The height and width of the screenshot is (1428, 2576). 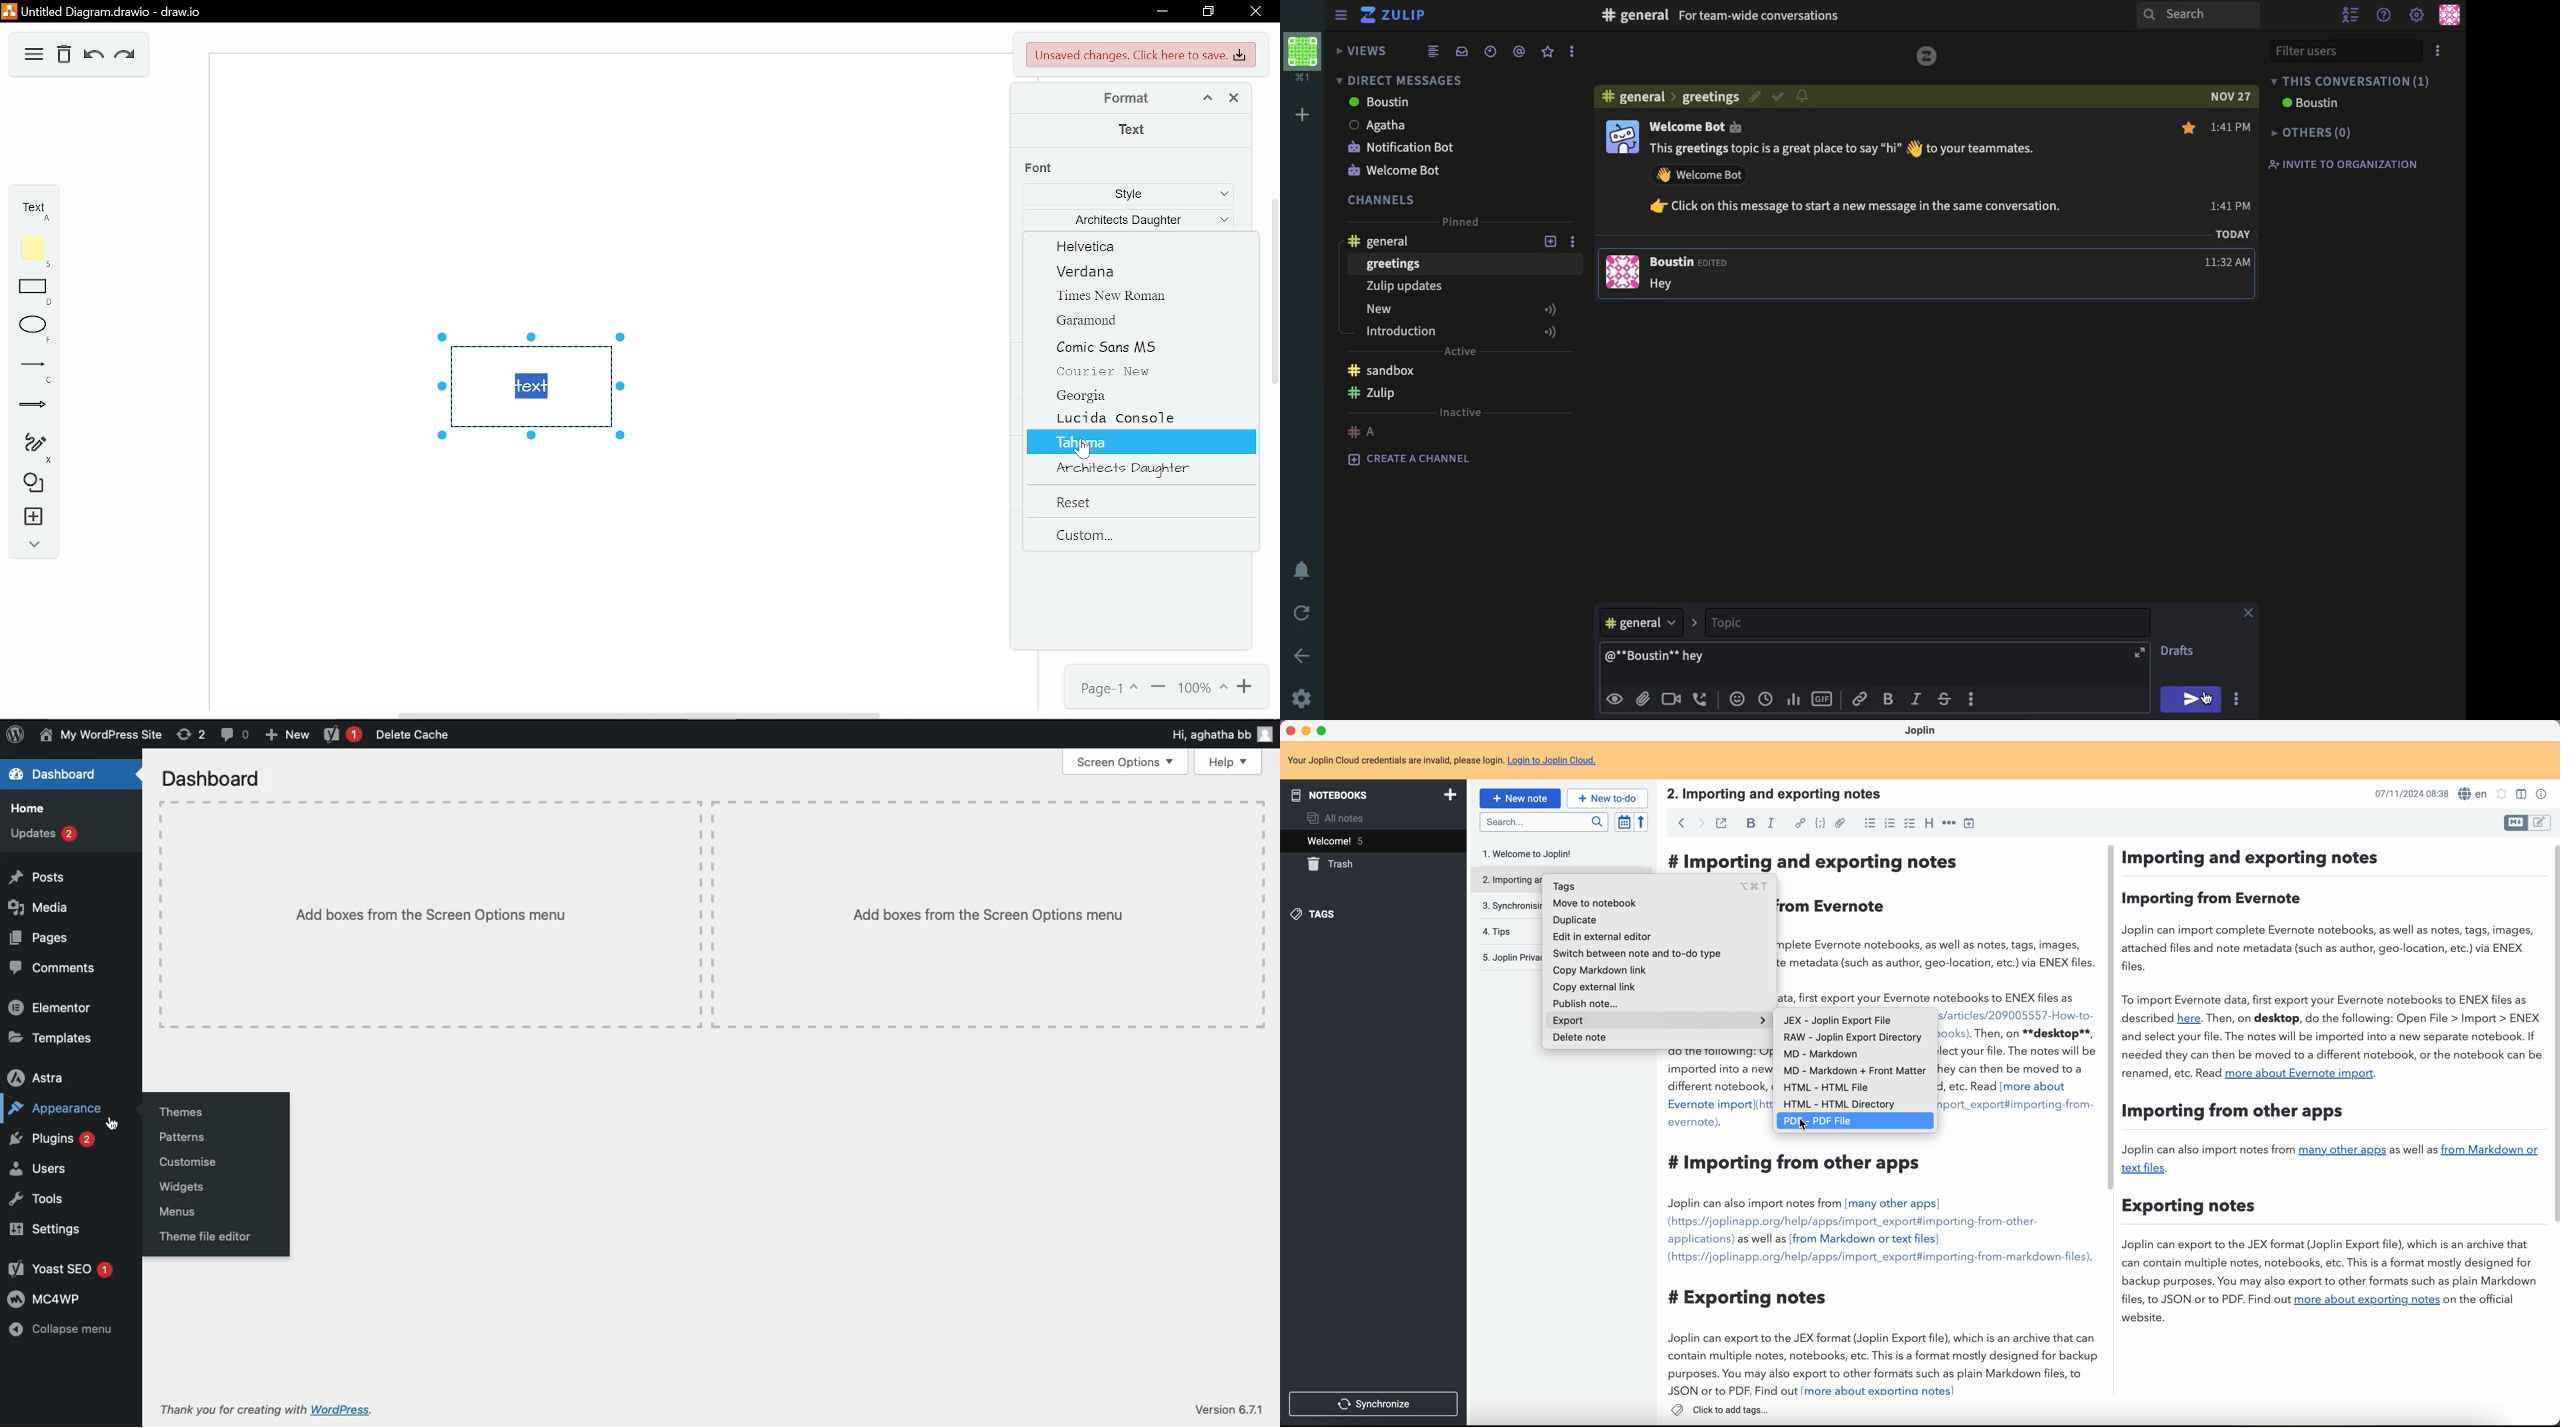 I want to click on PDF - PDF File, so click(x=1856, y=1121).